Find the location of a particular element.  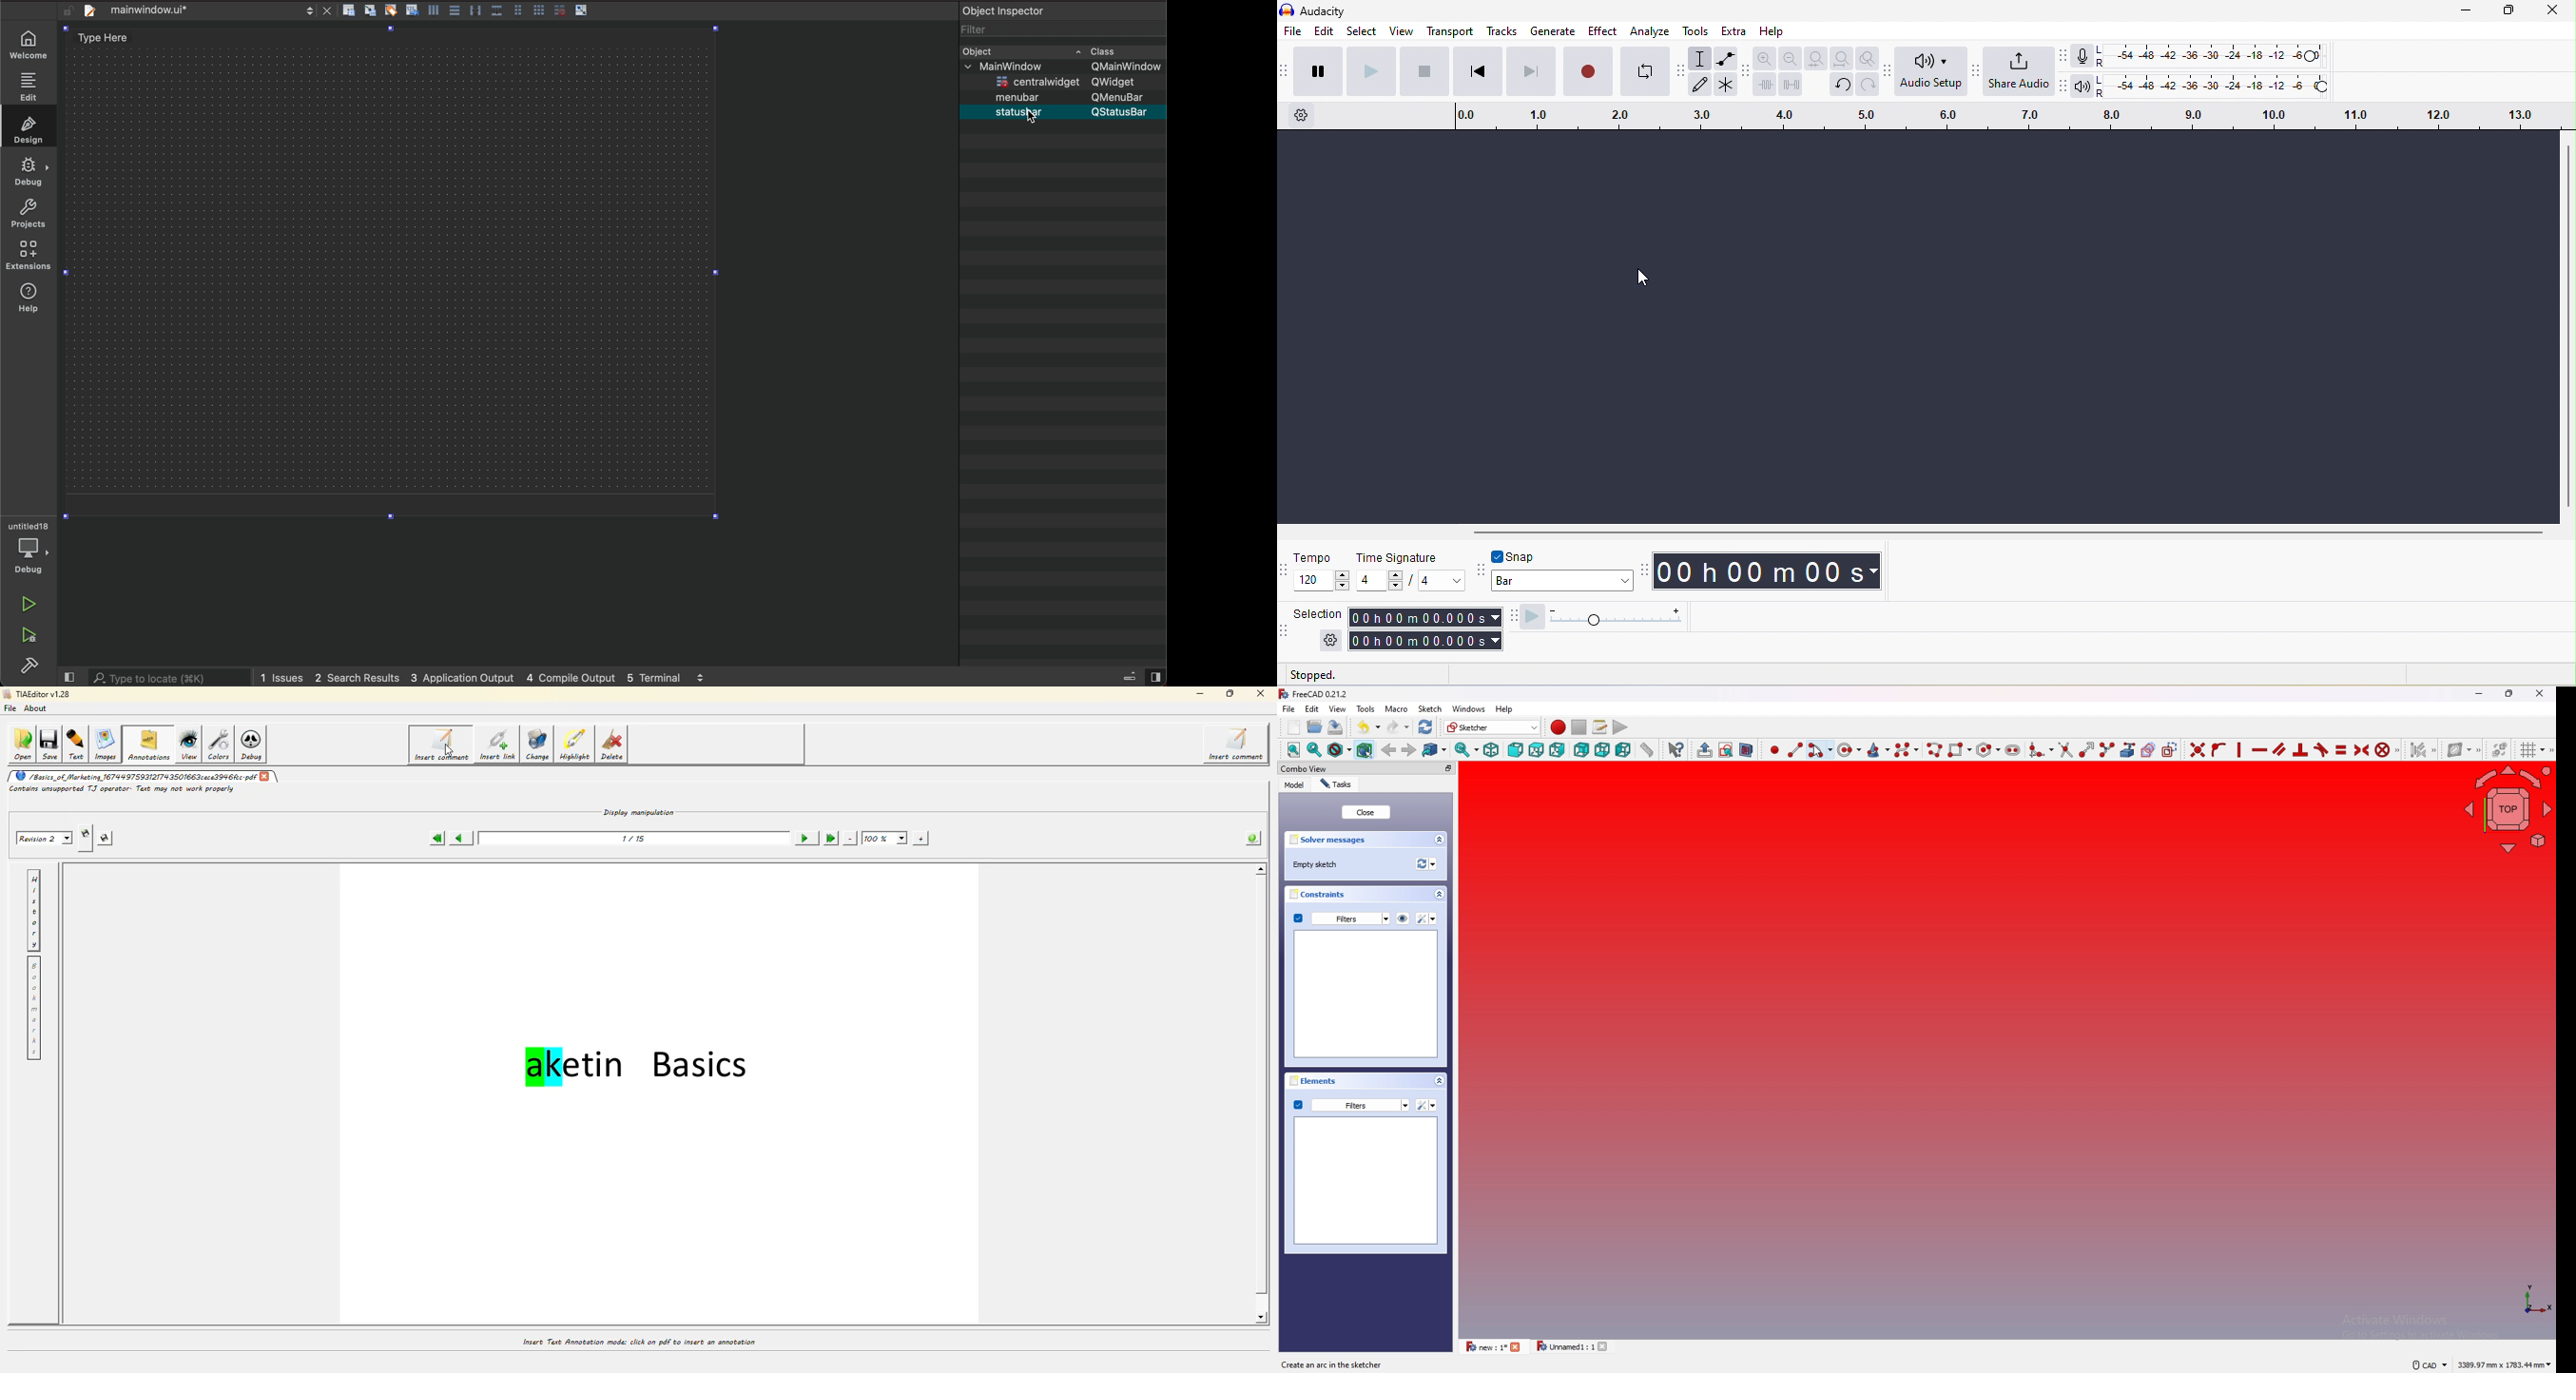

search is located at coordinates (167, 678).